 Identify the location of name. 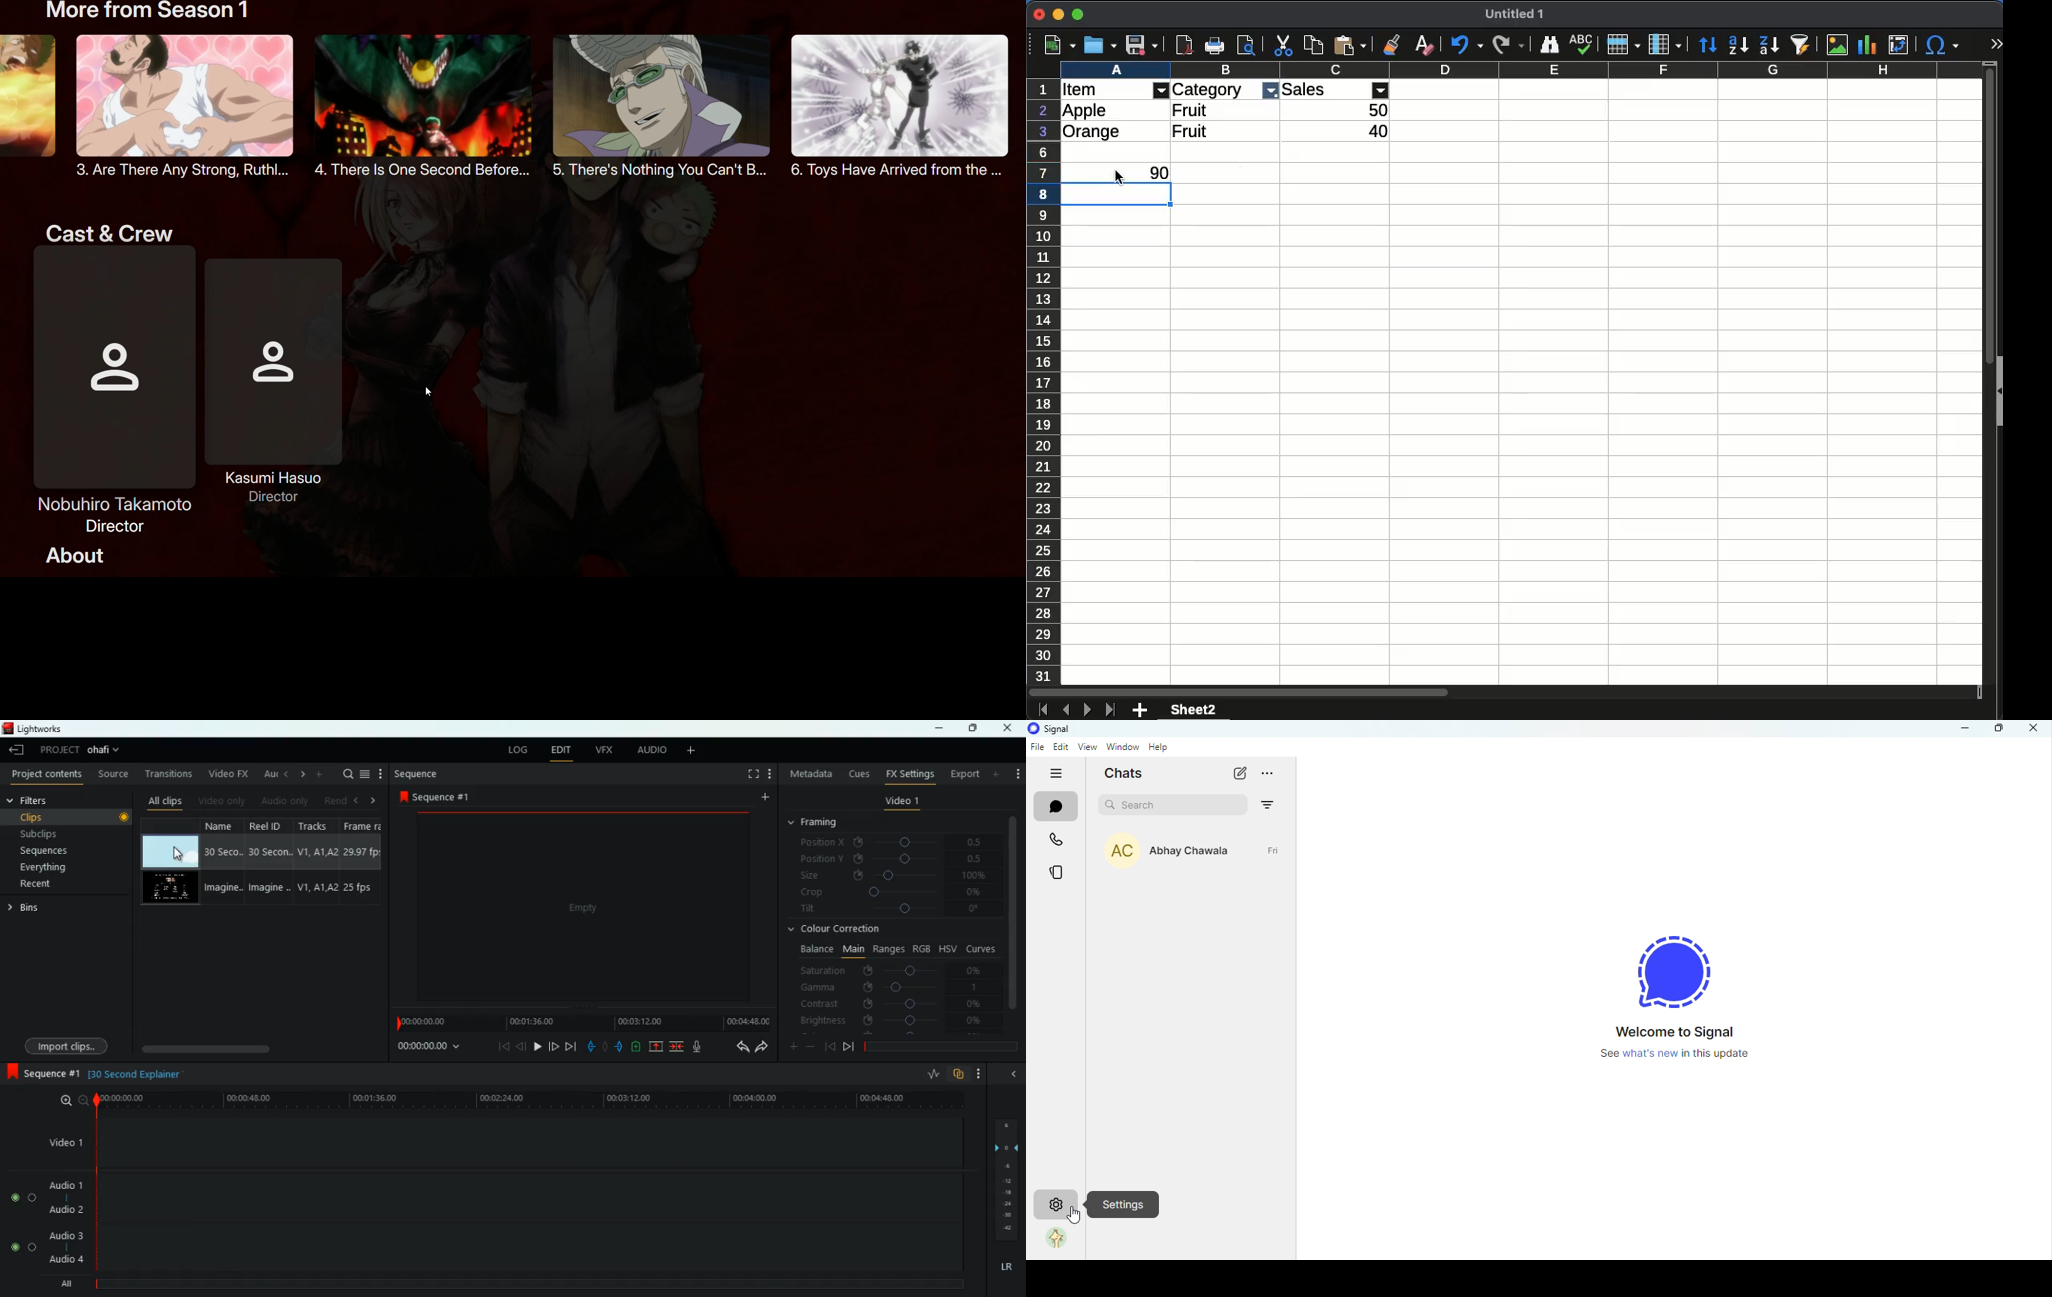
(220, 862).